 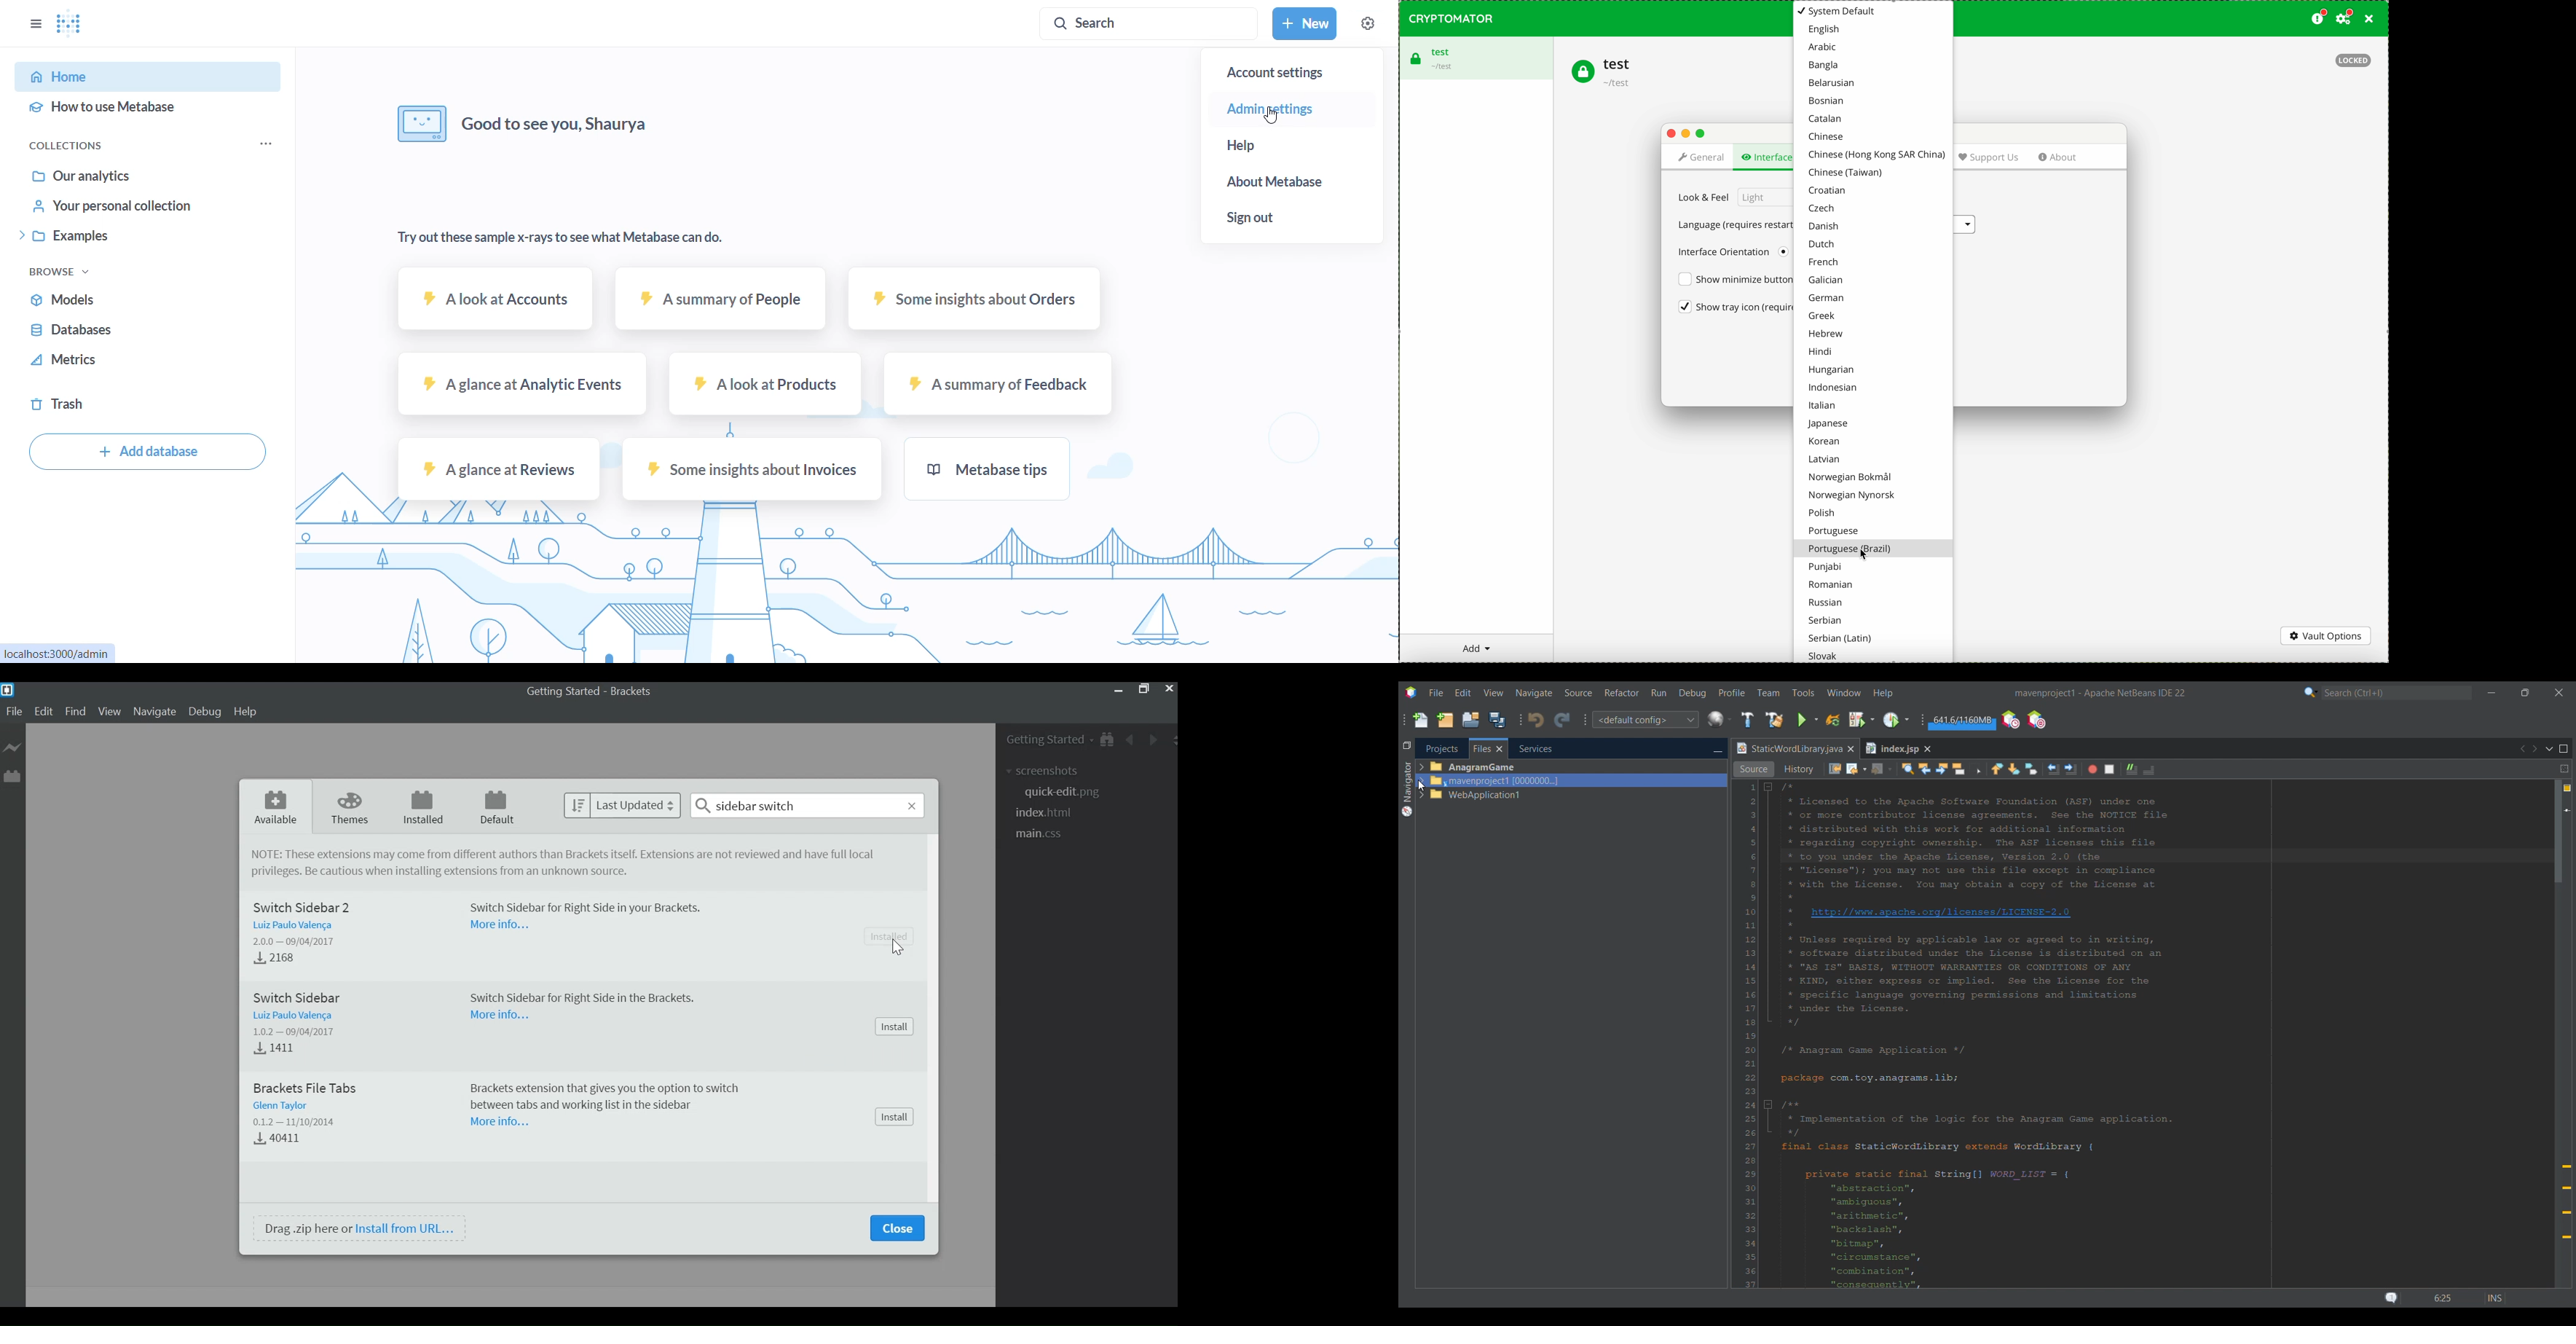 I want to click on More Information, so click(x=502, y=1122).